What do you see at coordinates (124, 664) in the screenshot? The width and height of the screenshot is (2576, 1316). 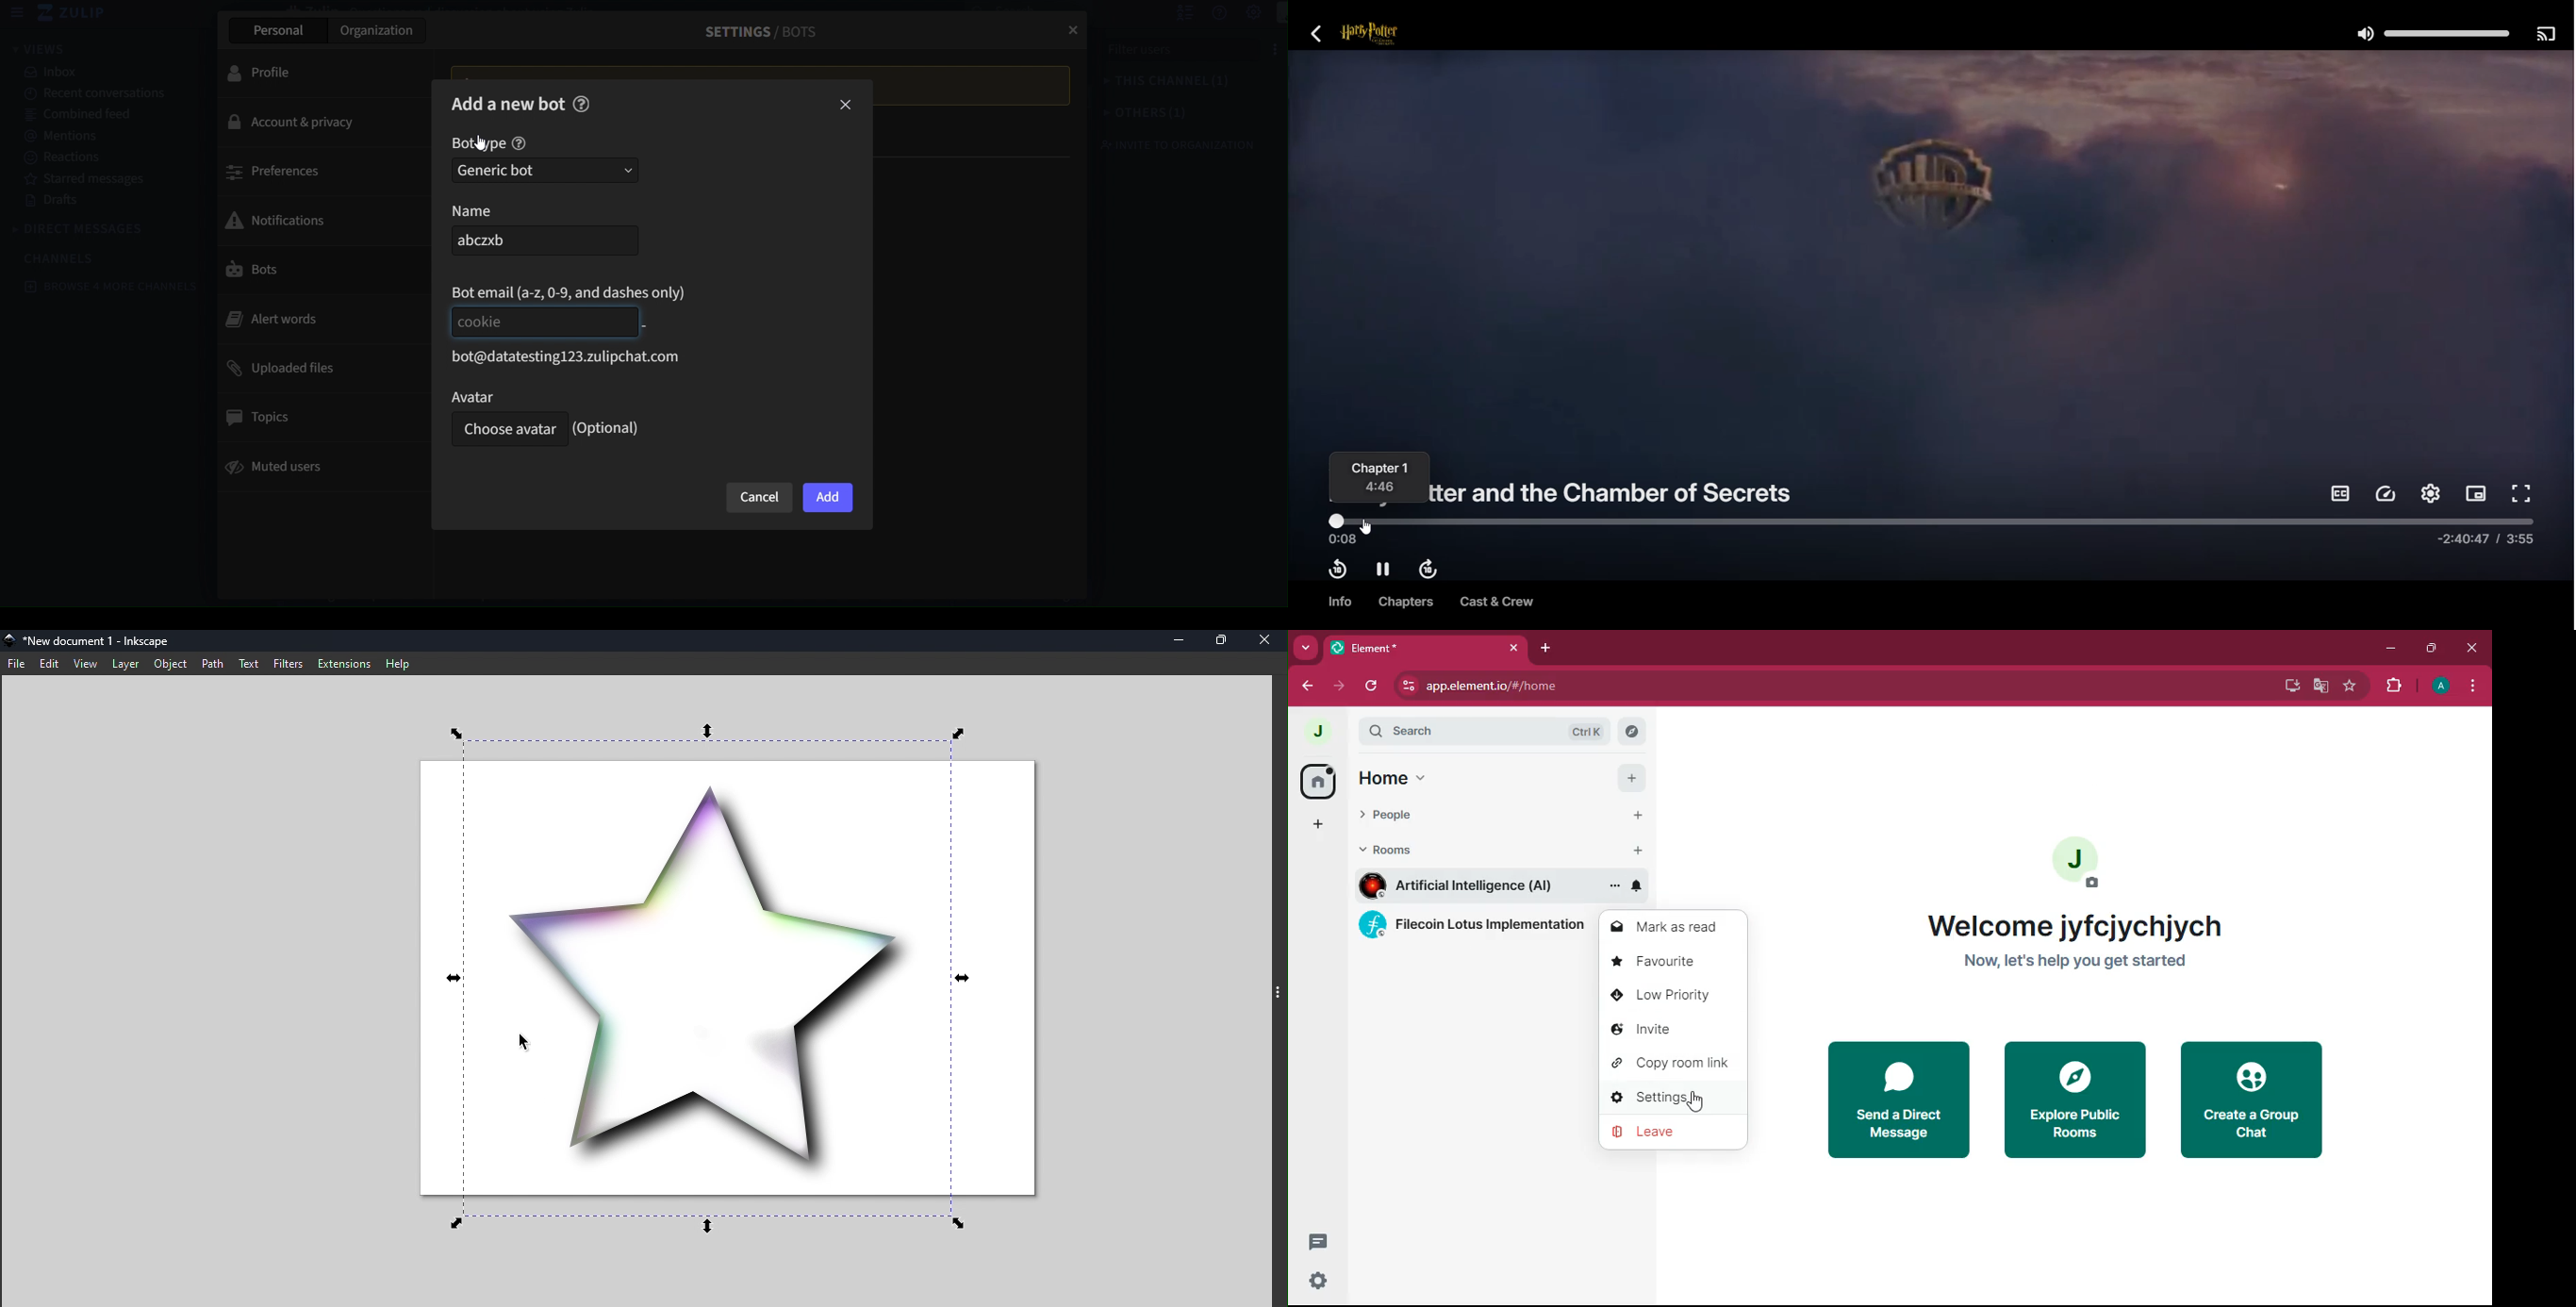 I see `Layer` at bounding box center [124, 664].